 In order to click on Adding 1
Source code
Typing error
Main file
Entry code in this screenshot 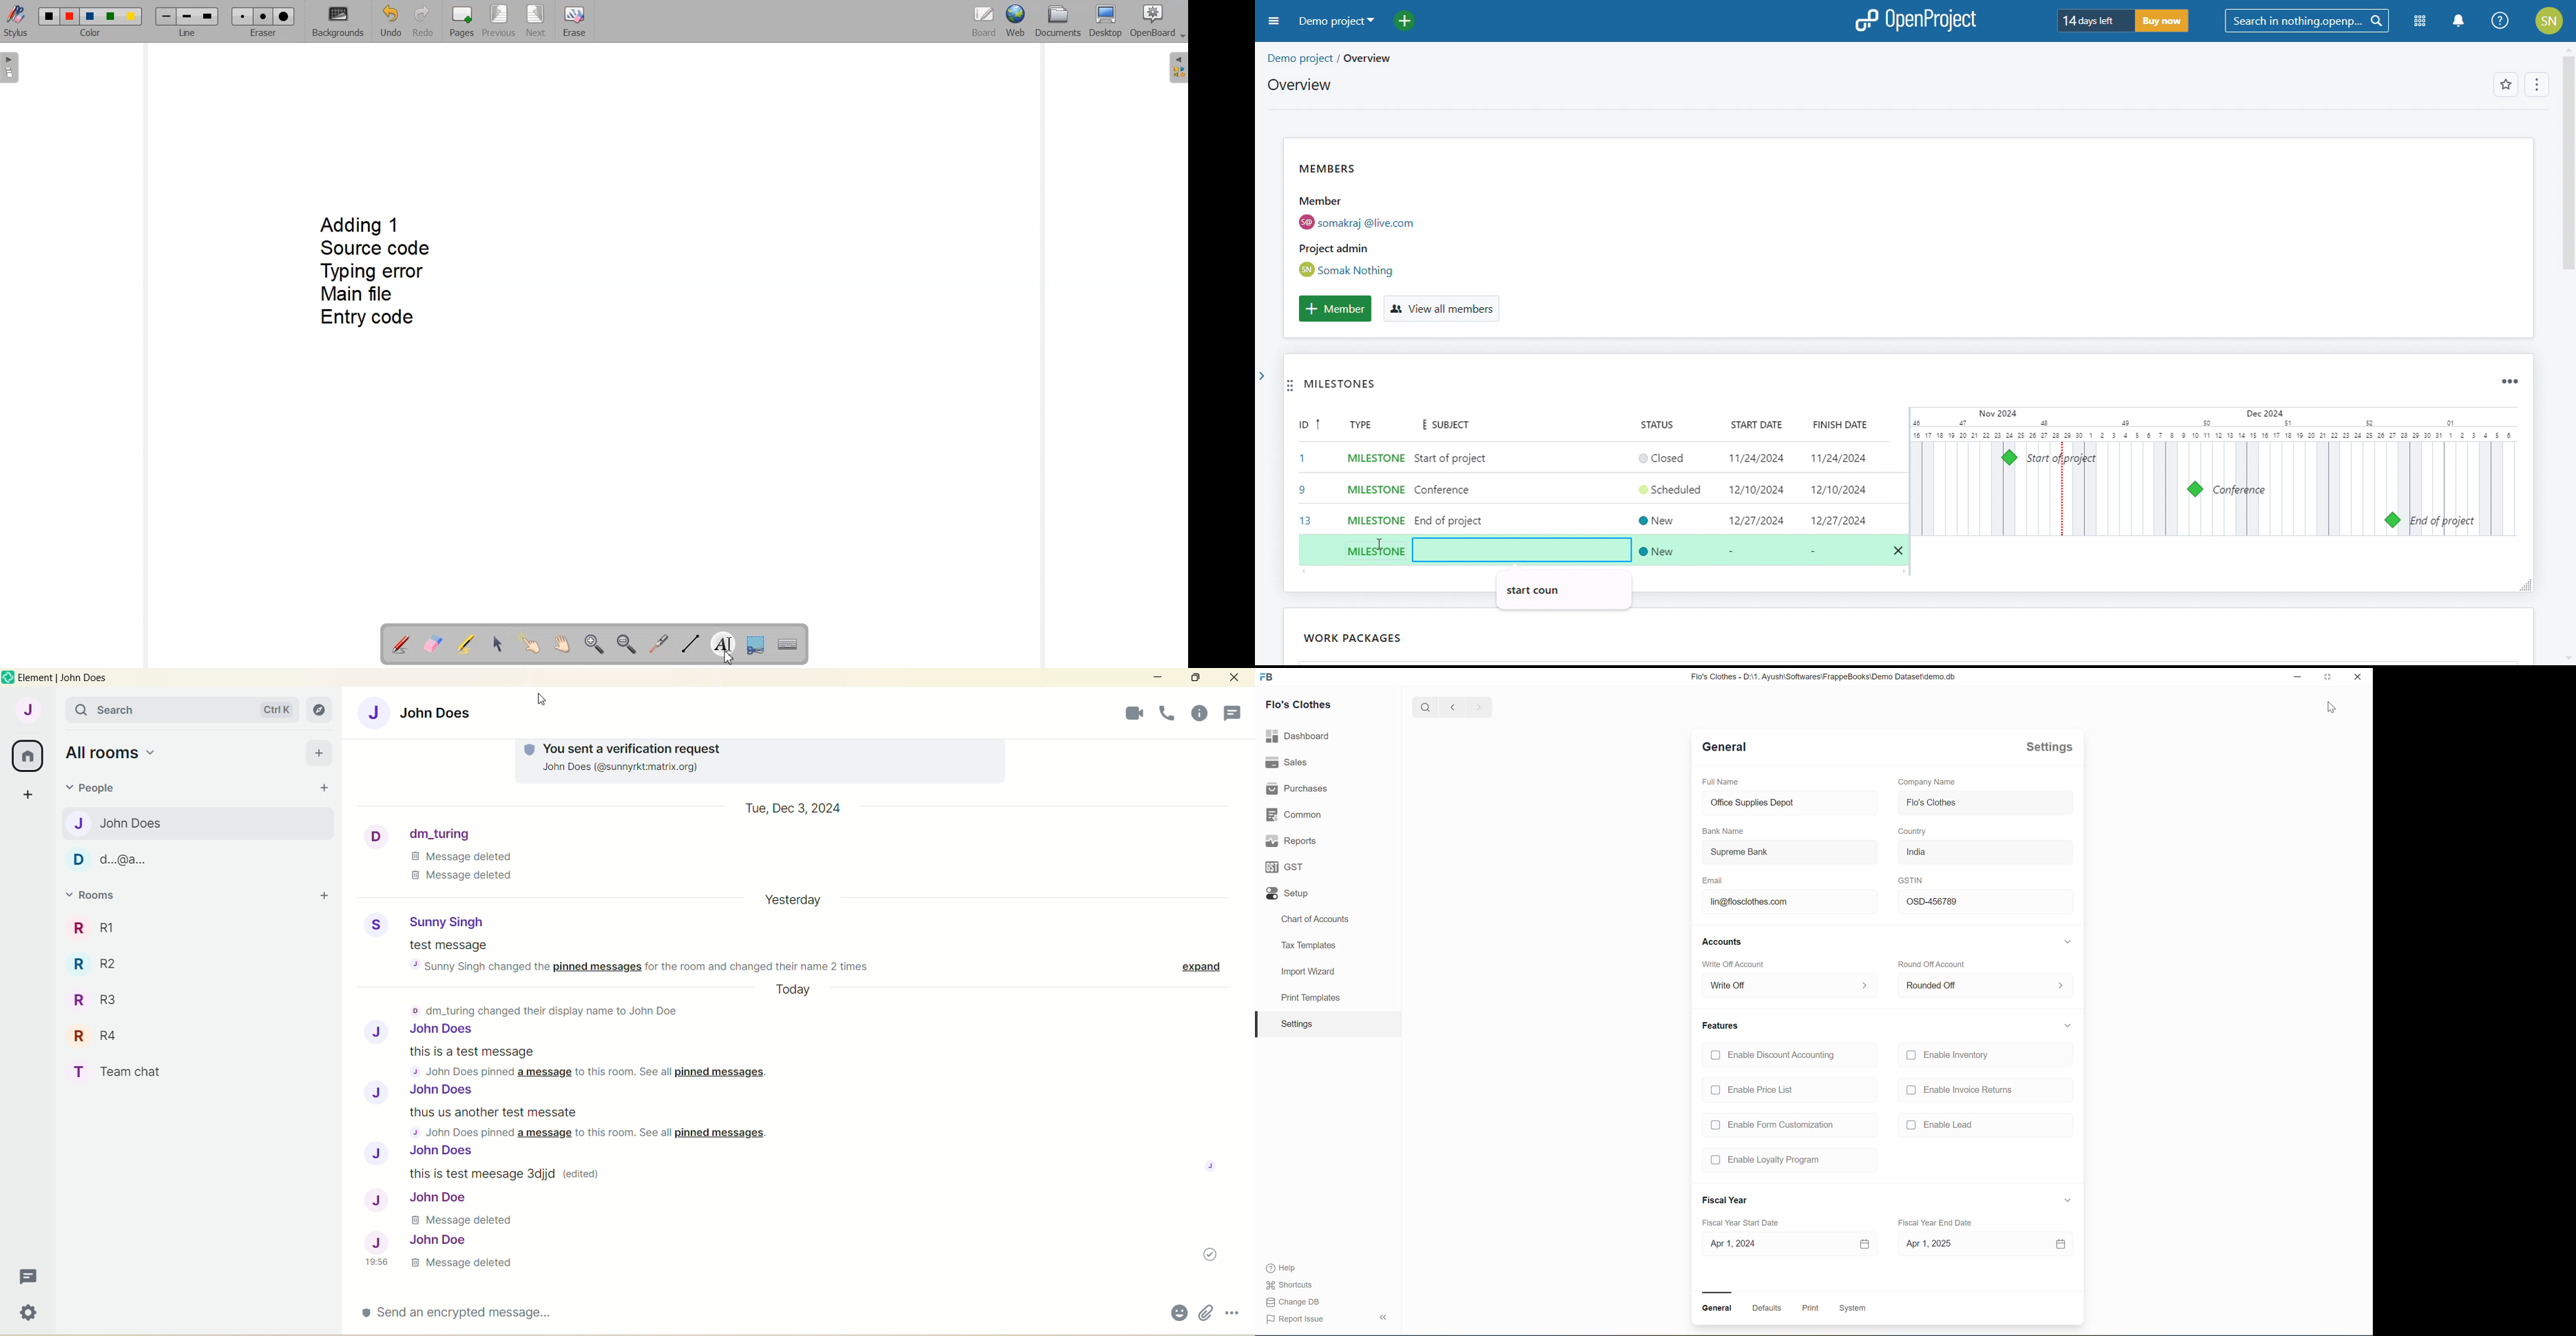, I will do `click(376, 275)`.